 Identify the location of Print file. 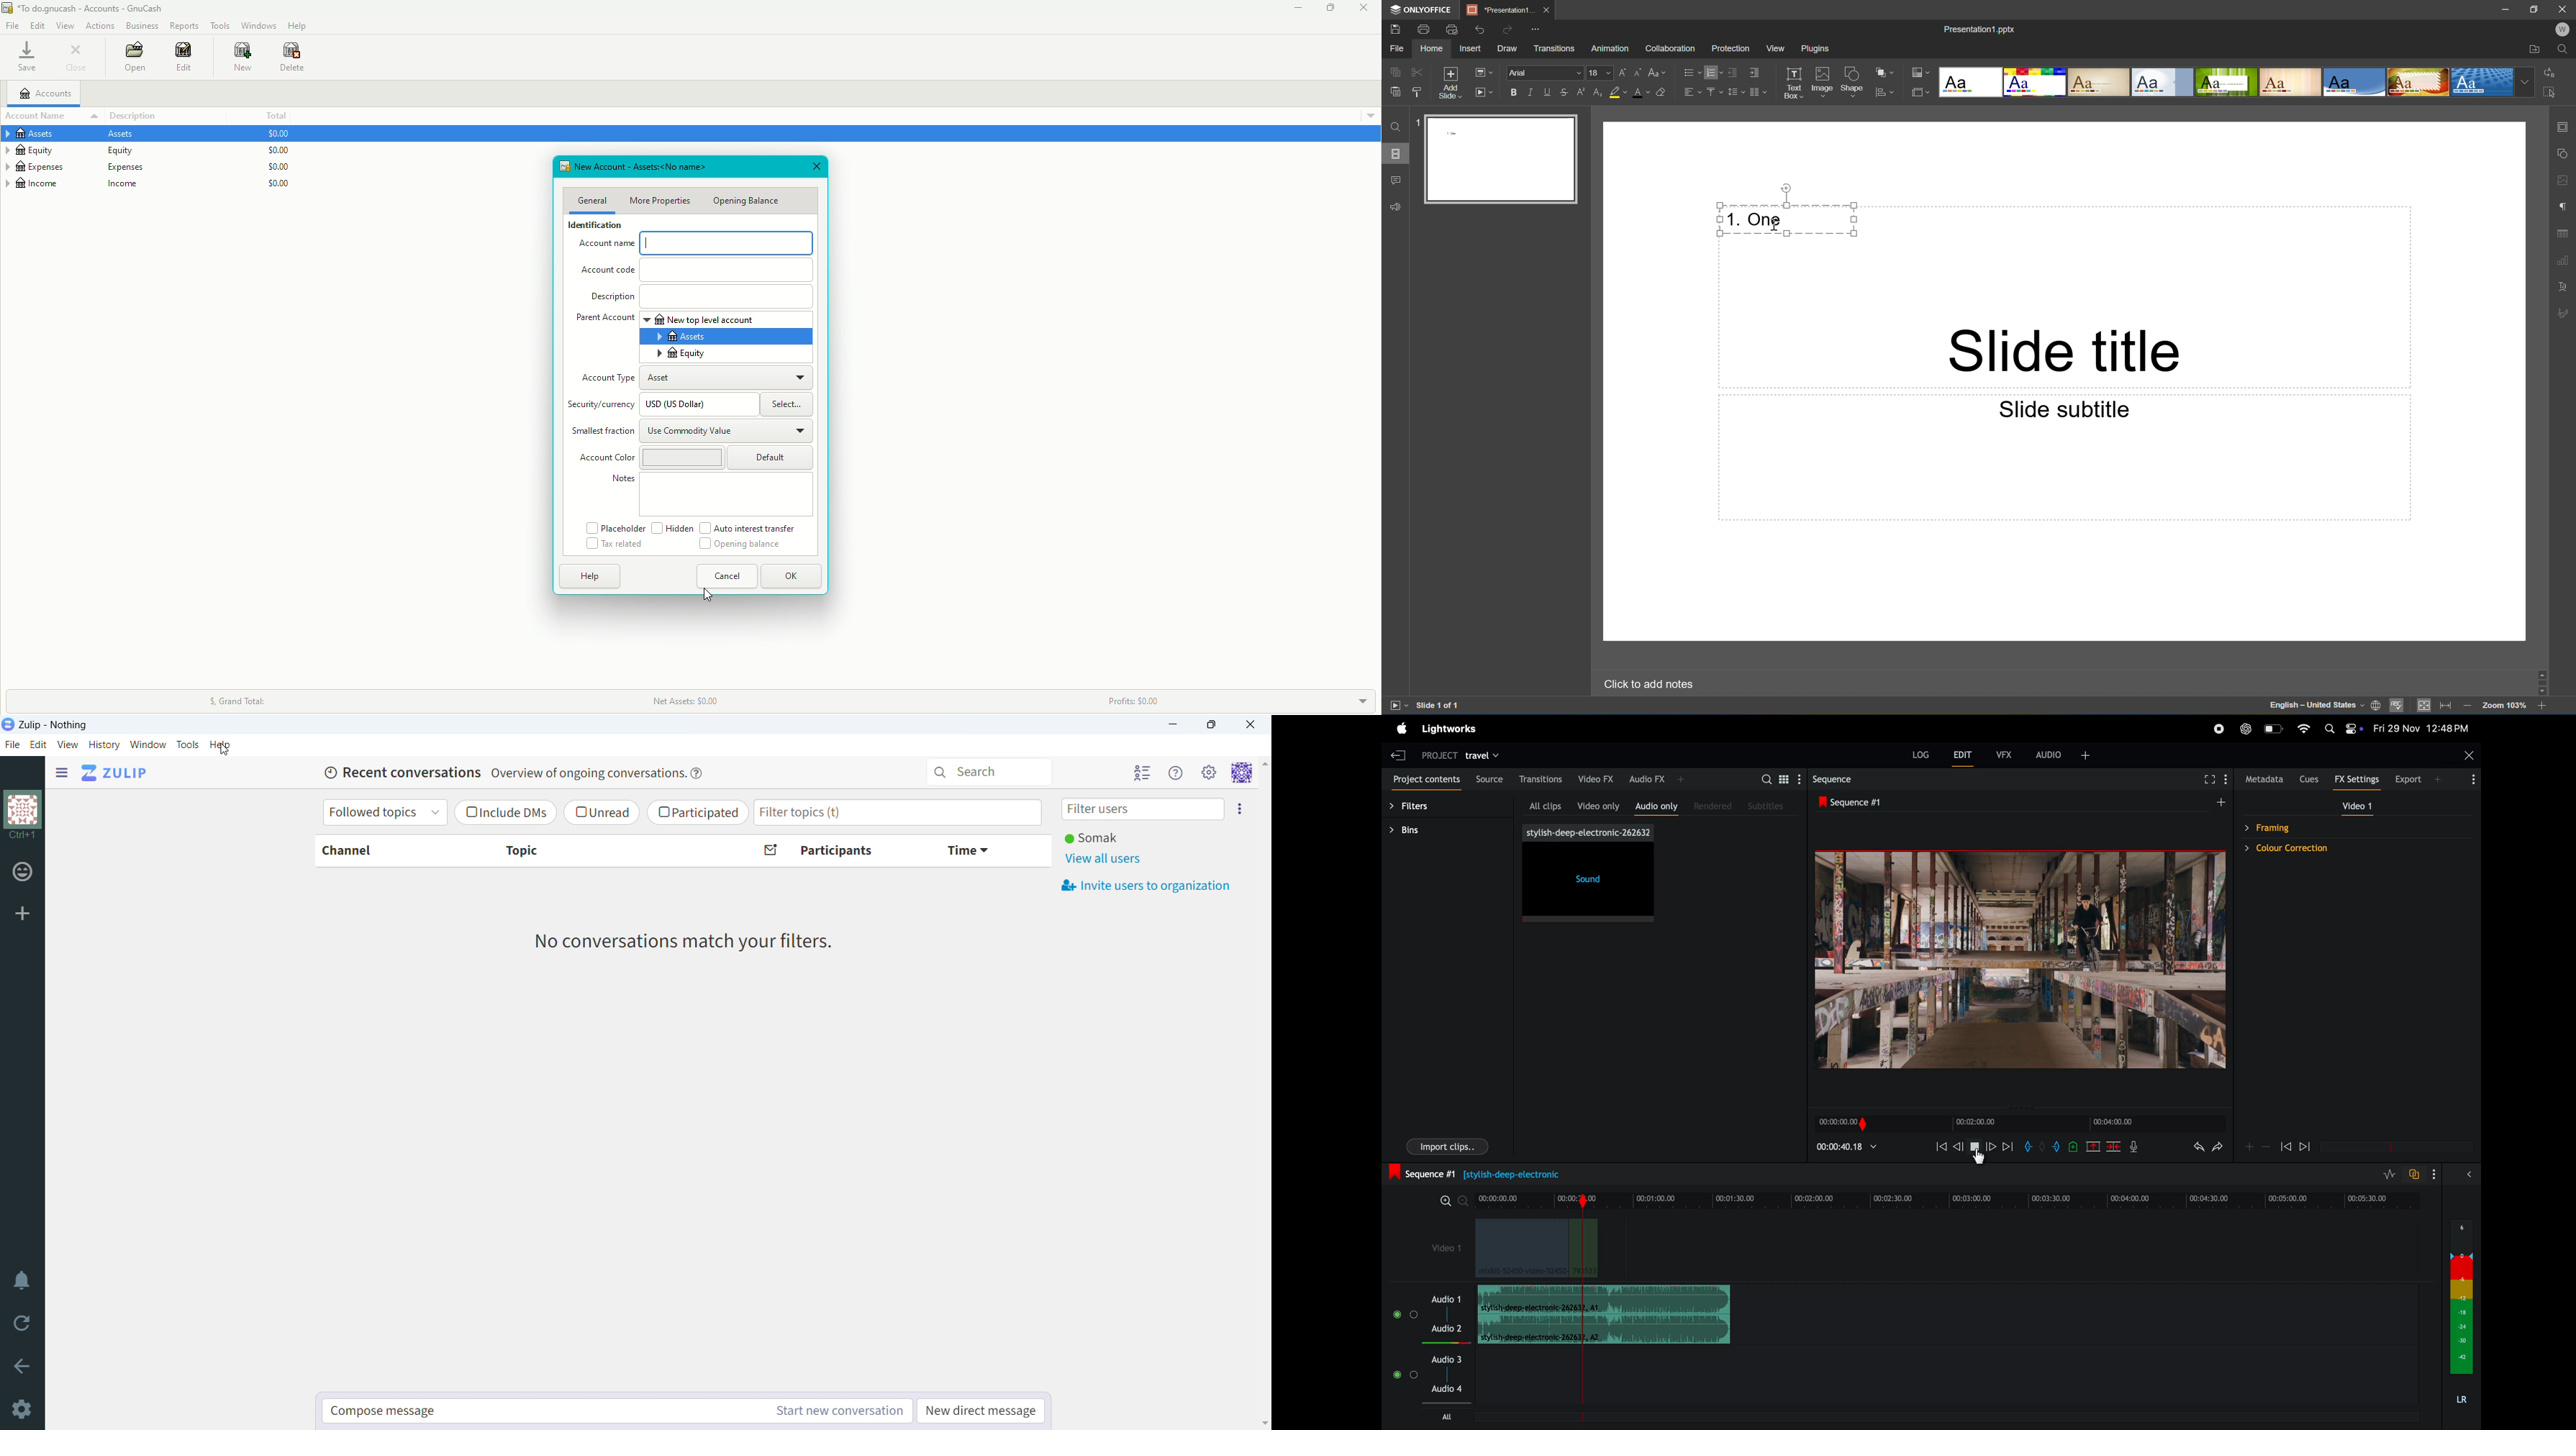
(1425, 30).